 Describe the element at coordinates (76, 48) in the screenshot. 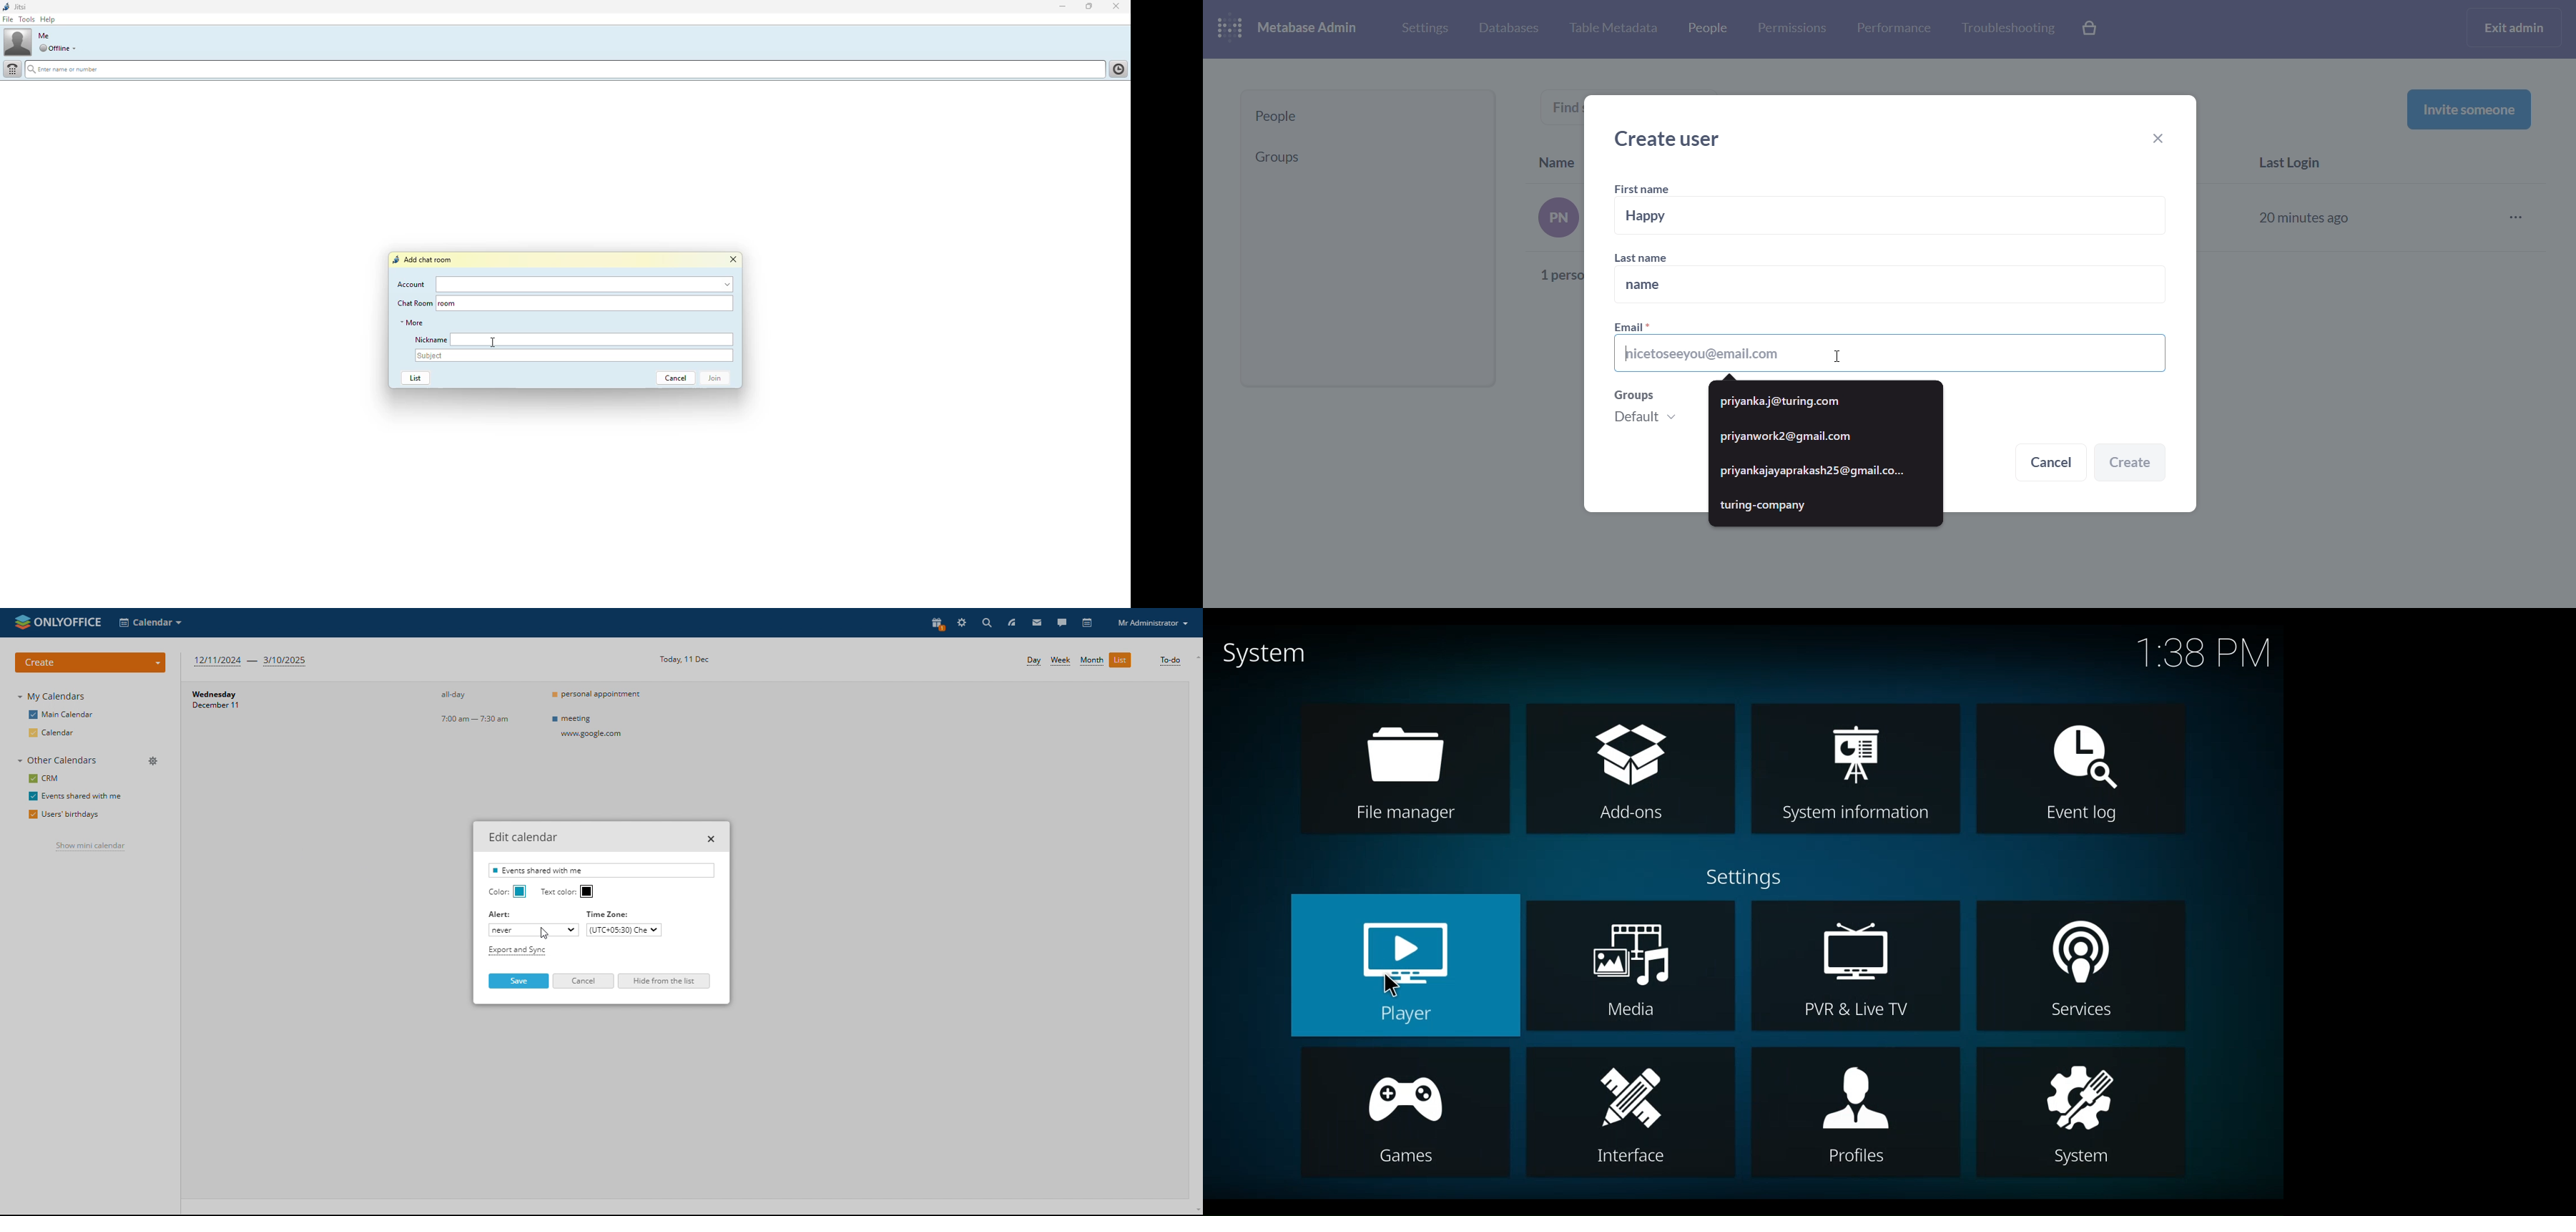

I see `drop down` at that location.